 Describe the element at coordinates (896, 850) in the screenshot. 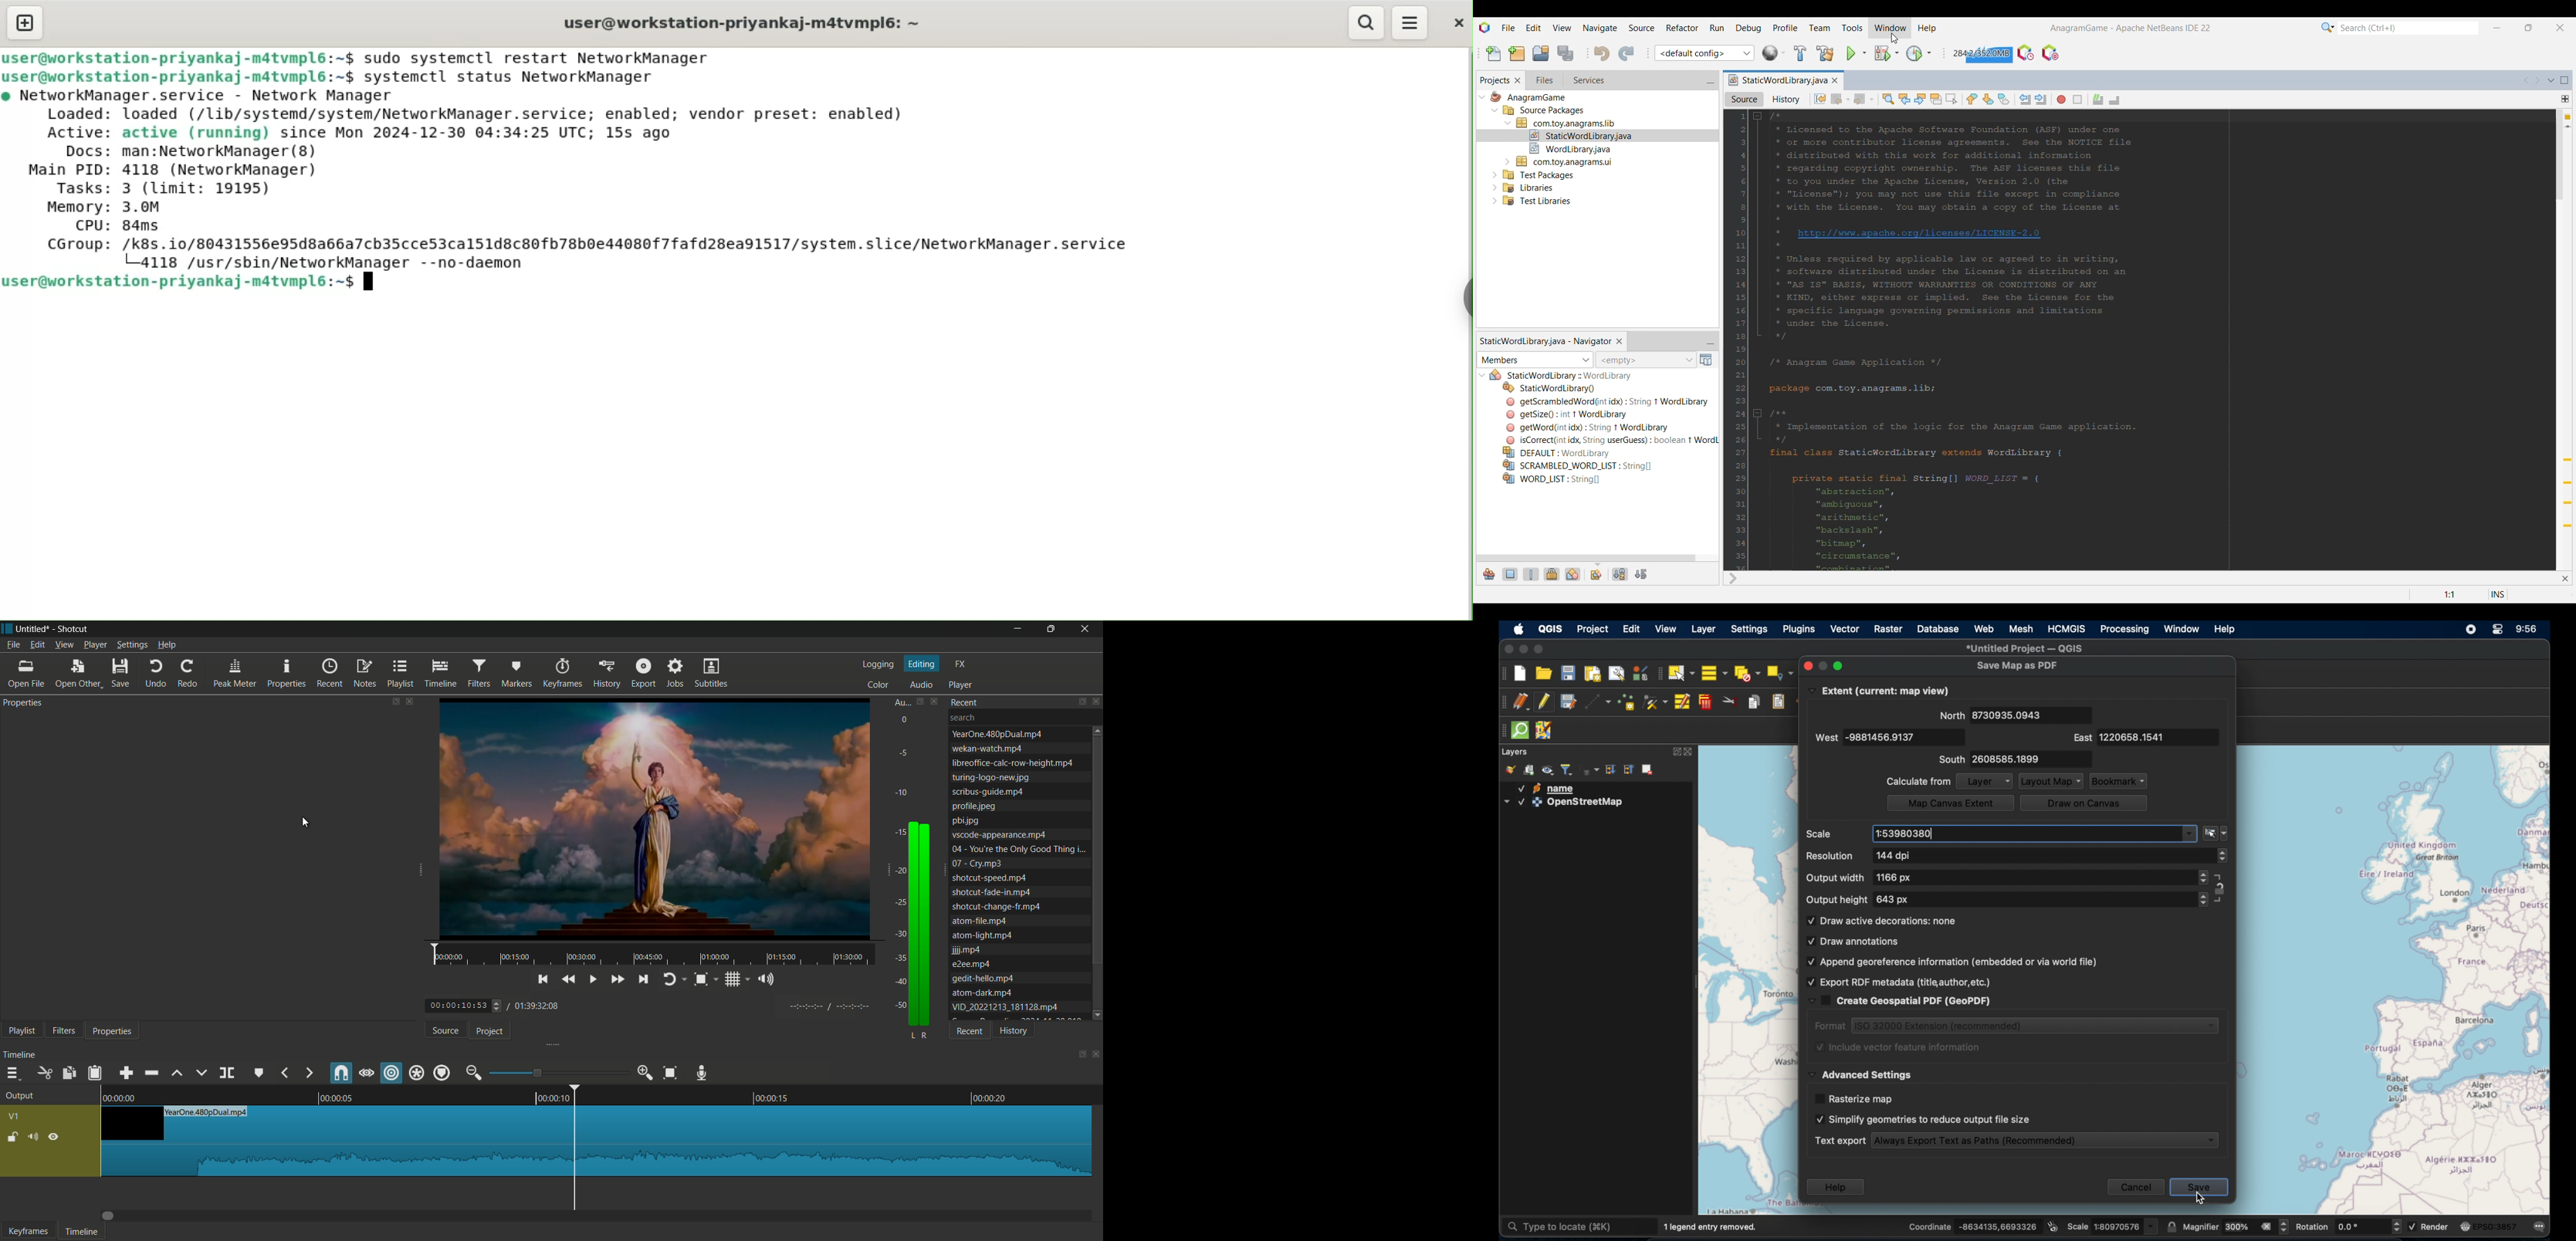

I see `scale` at that location.